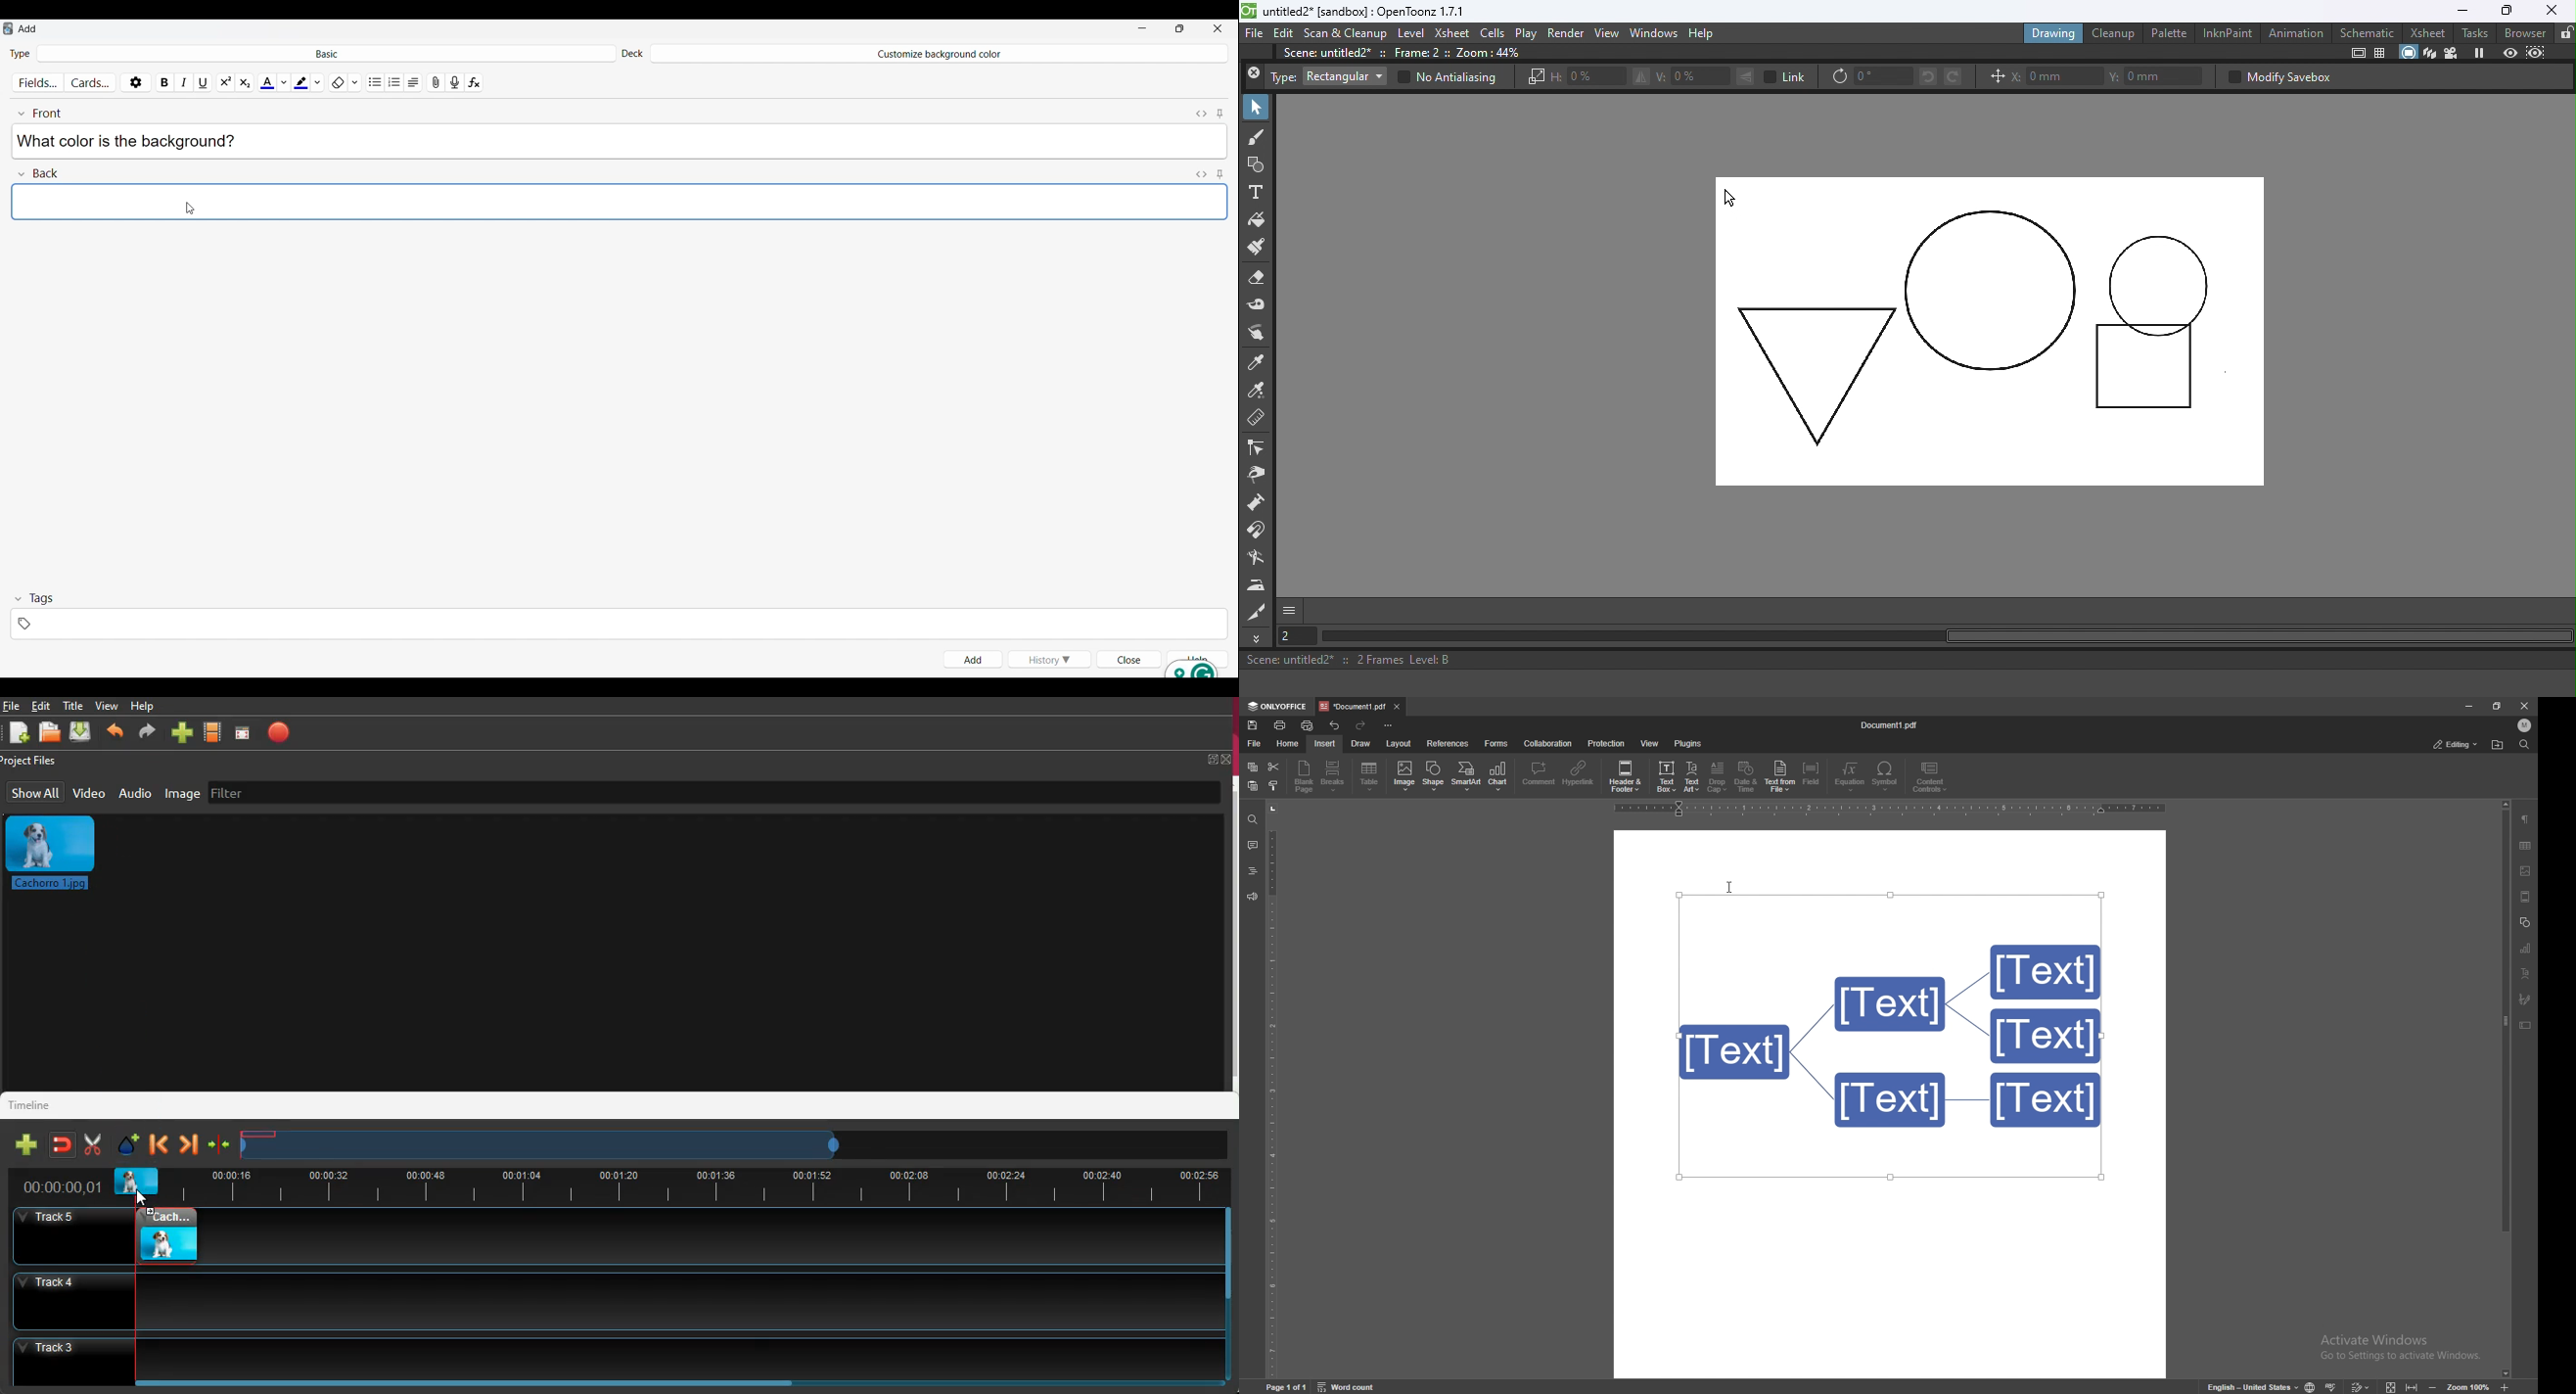 This screenshot has height=1400, width=2576. I want to click on video, so click(87, 795).